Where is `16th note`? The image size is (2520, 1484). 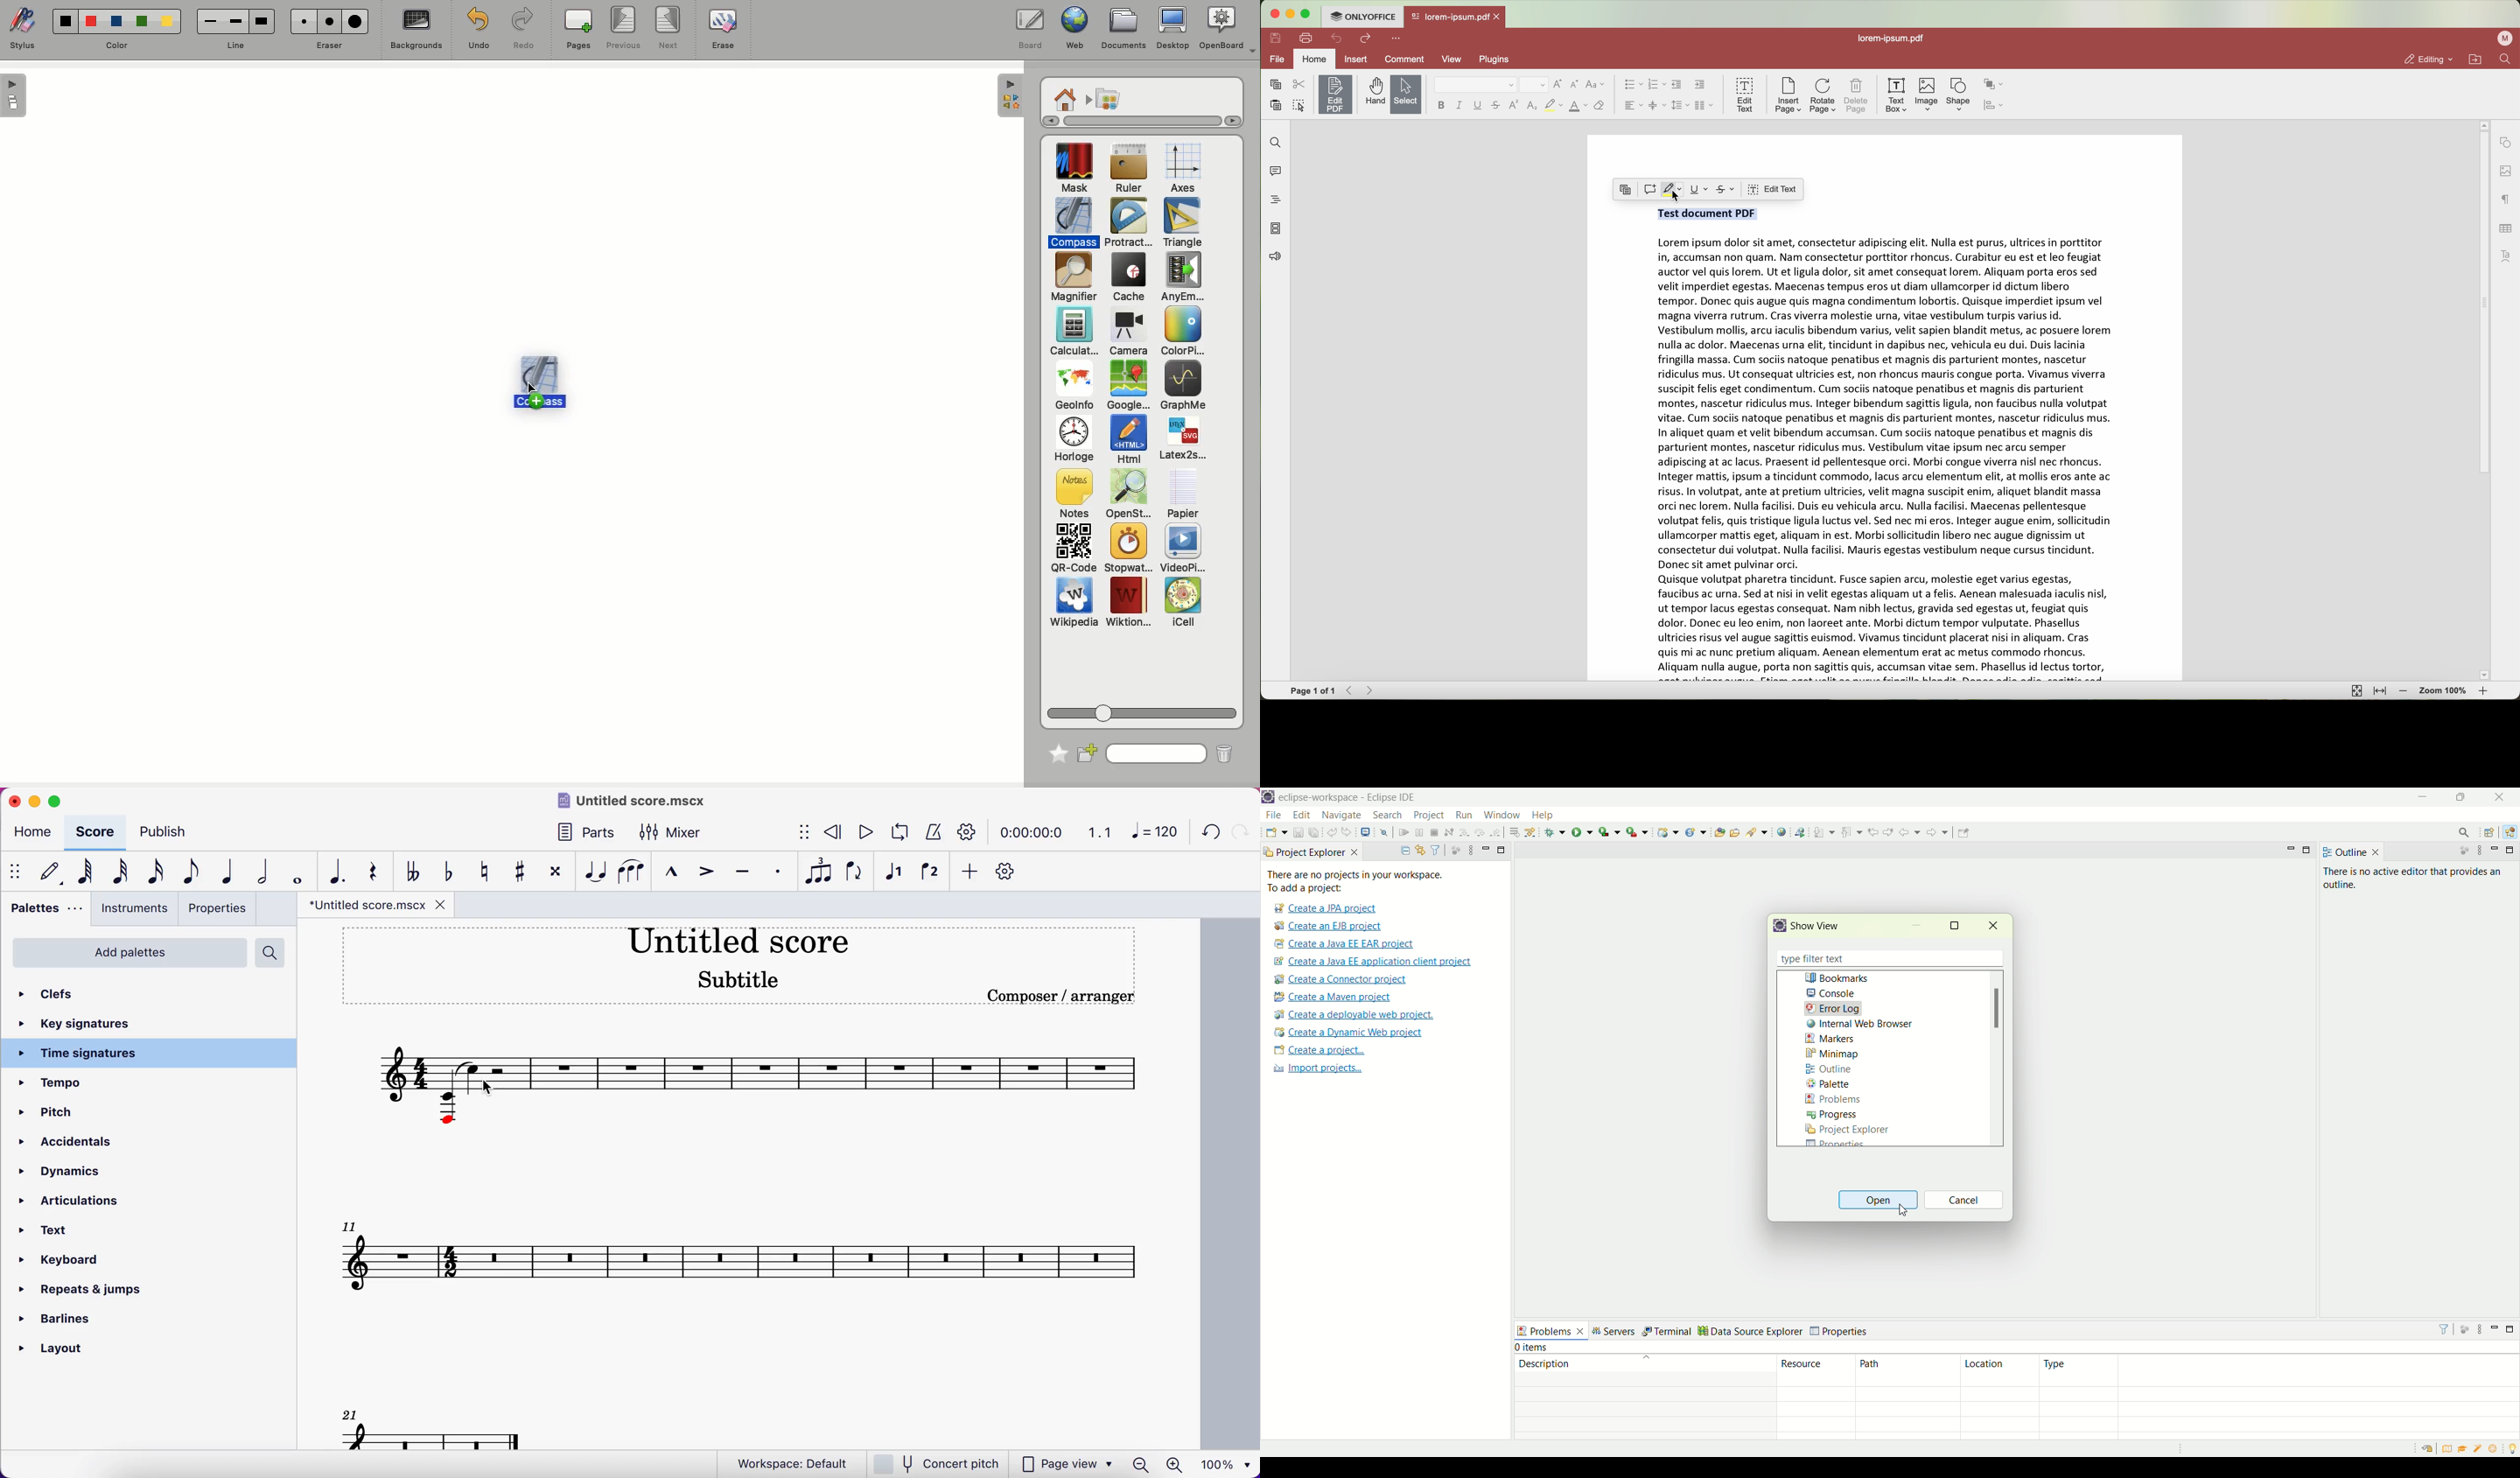
16th note is located at coordinates (161, 872).